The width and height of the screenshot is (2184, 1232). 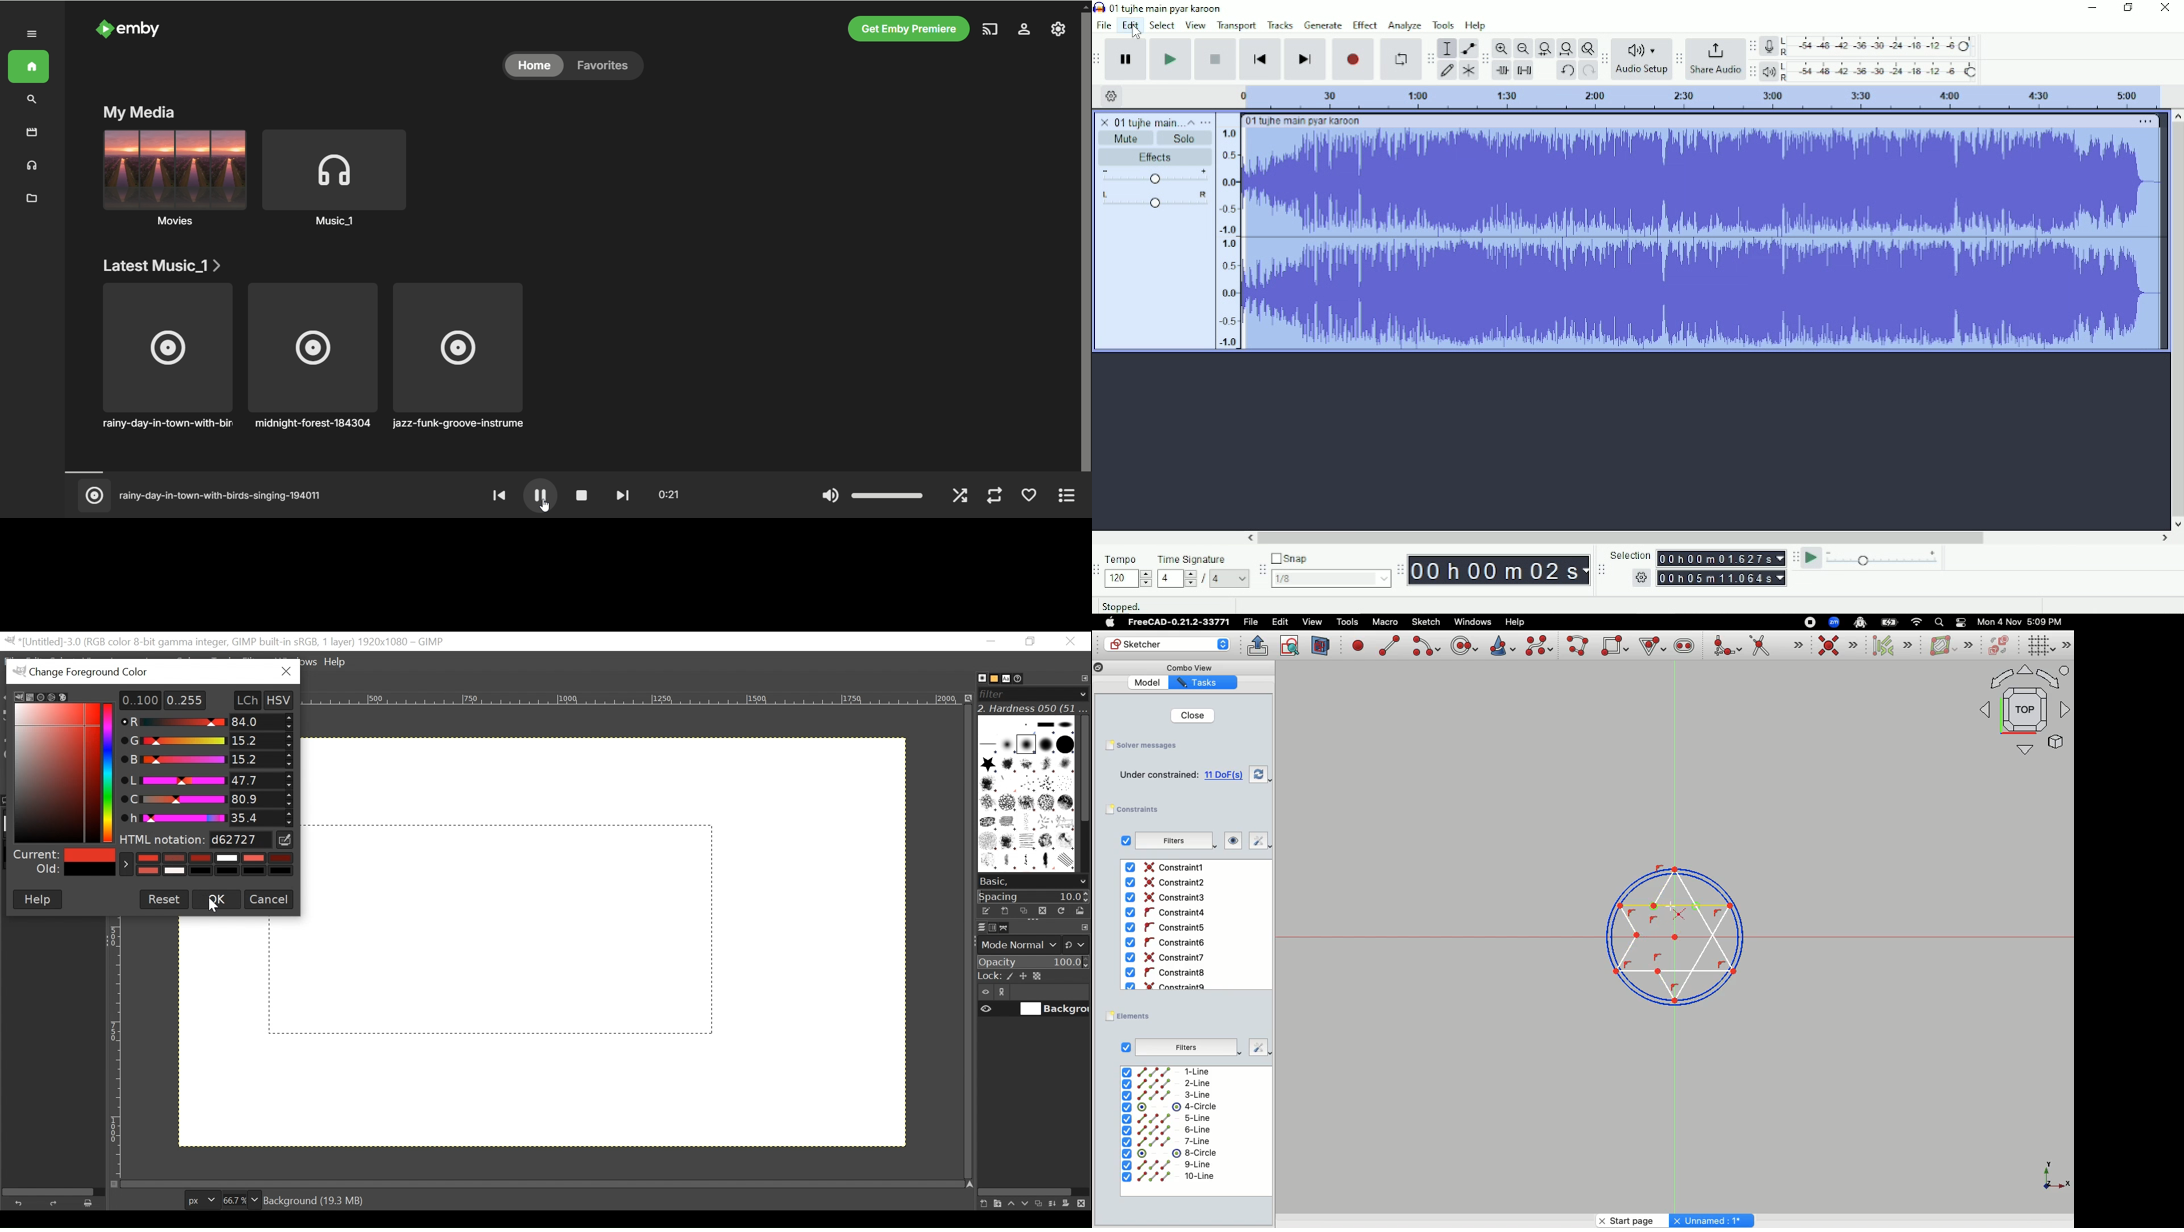 What do you see at coordinates (1950, 646) in the screenshot?
I see `B-spline information layer` at bounding box center [1950, 646].